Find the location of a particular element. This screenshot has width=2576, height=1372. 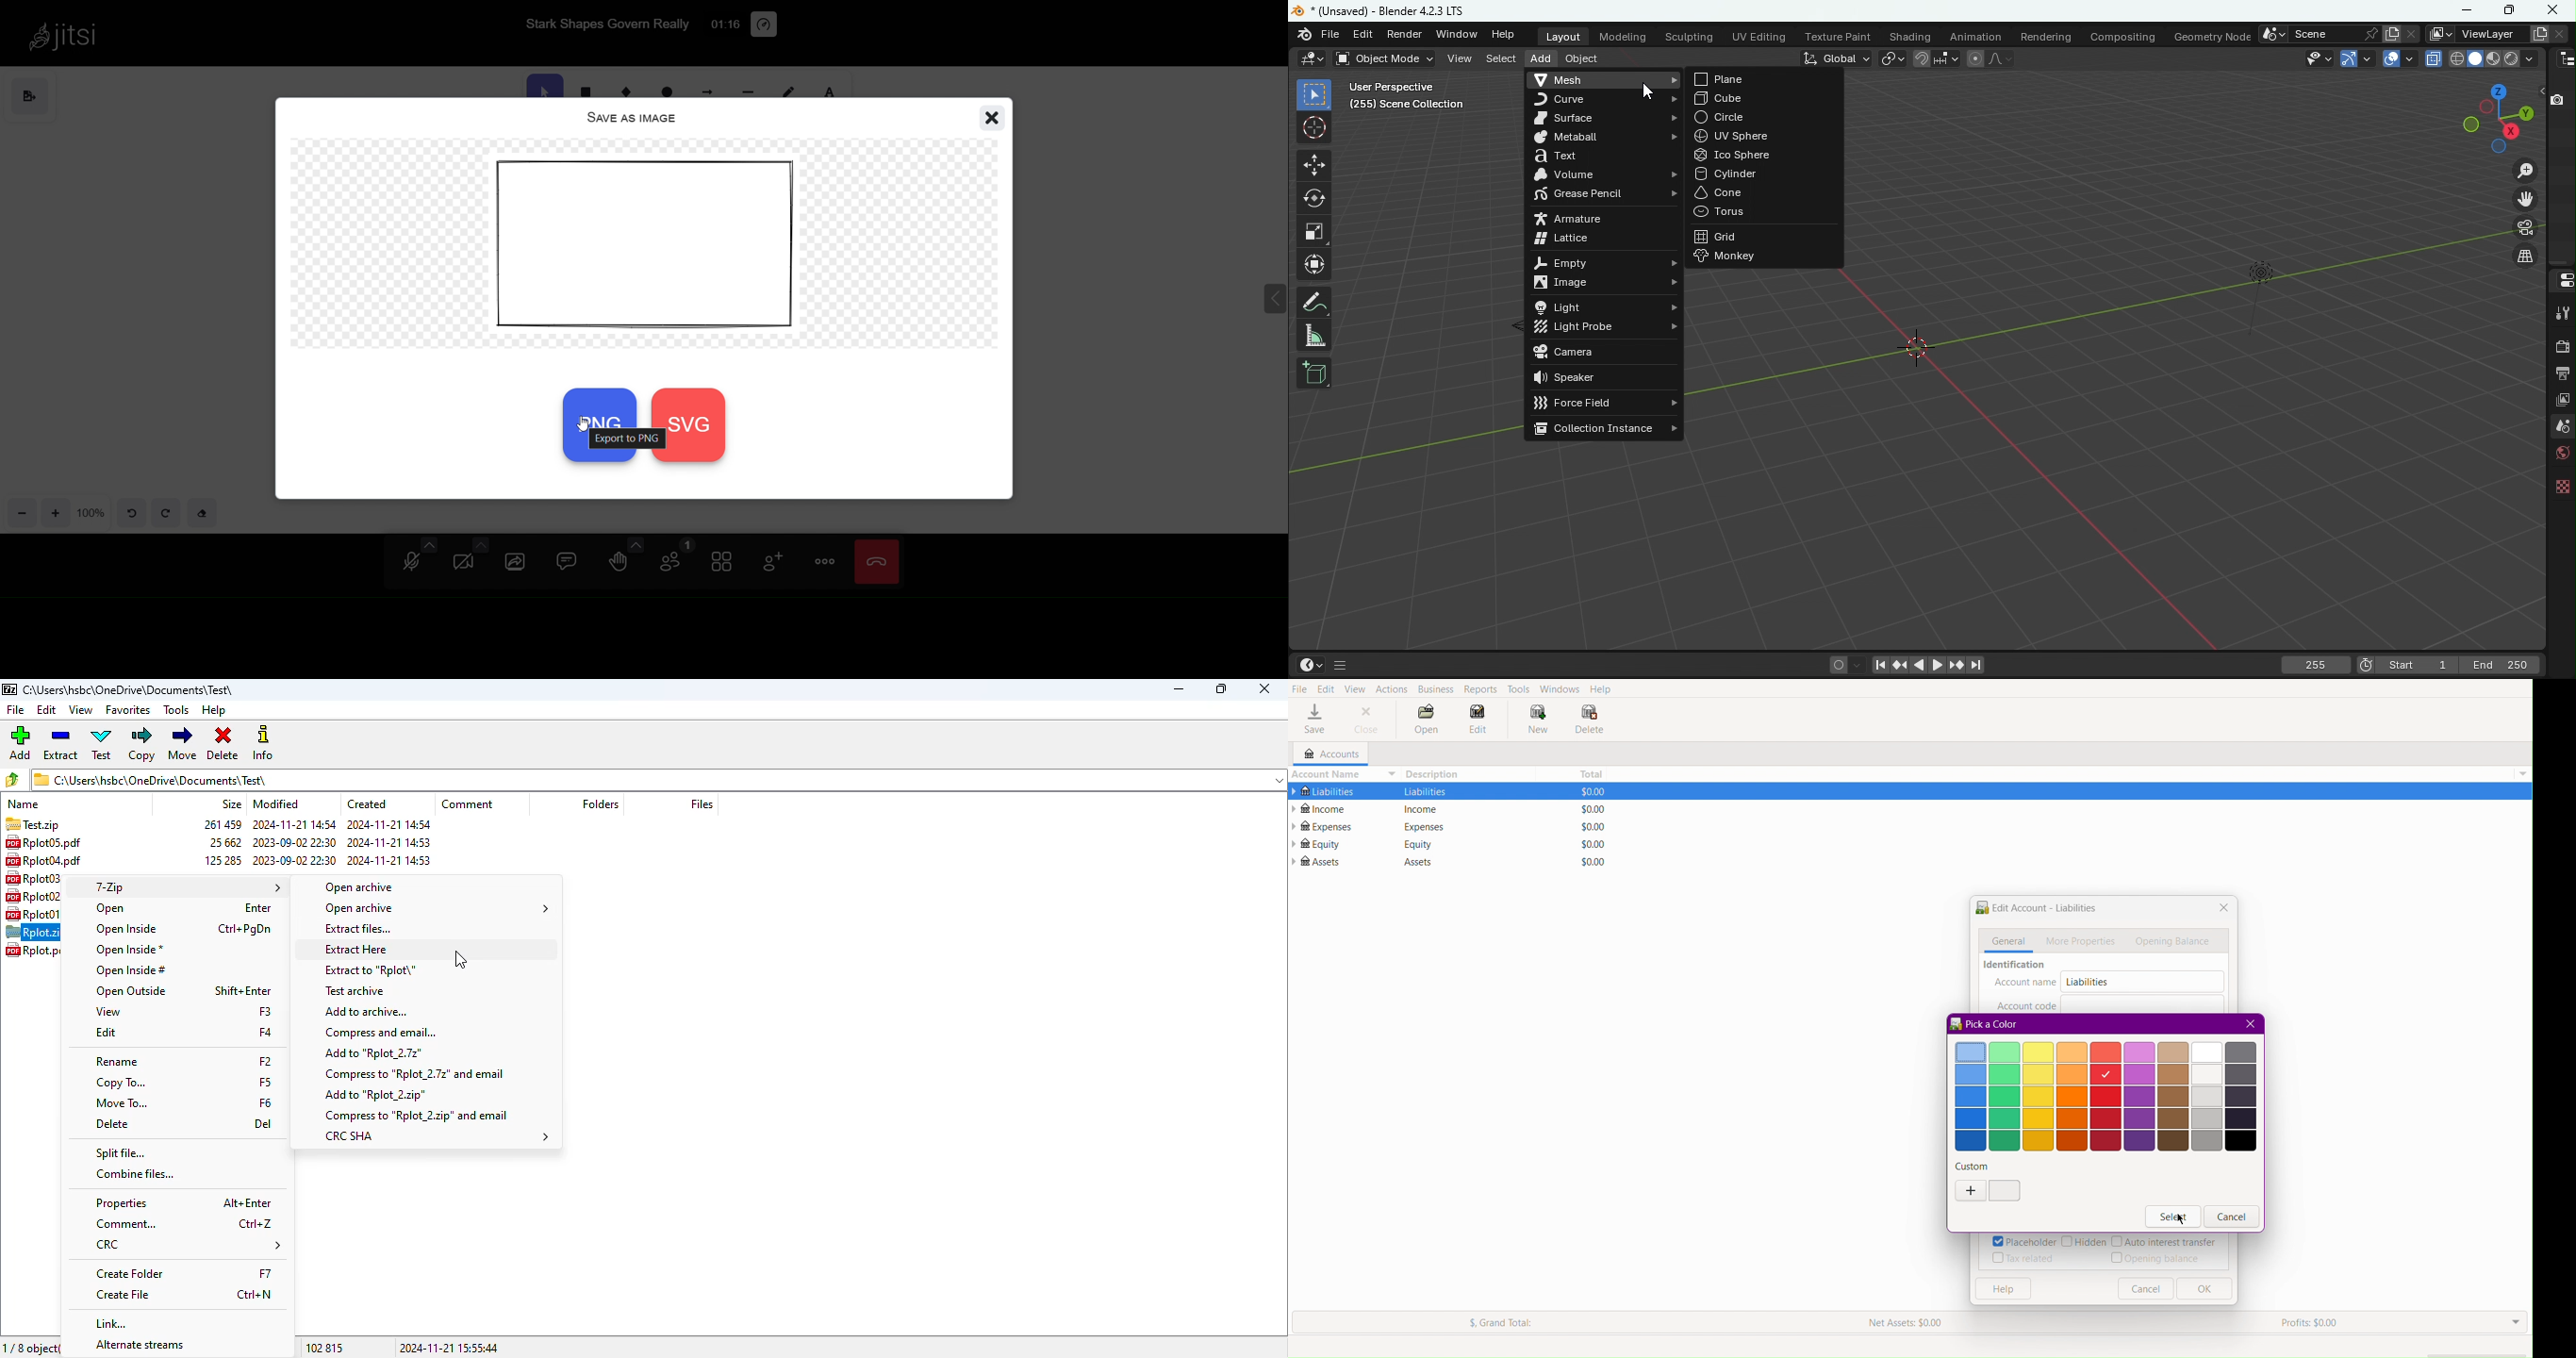

liabilities is located at coordinates (1425, 791).